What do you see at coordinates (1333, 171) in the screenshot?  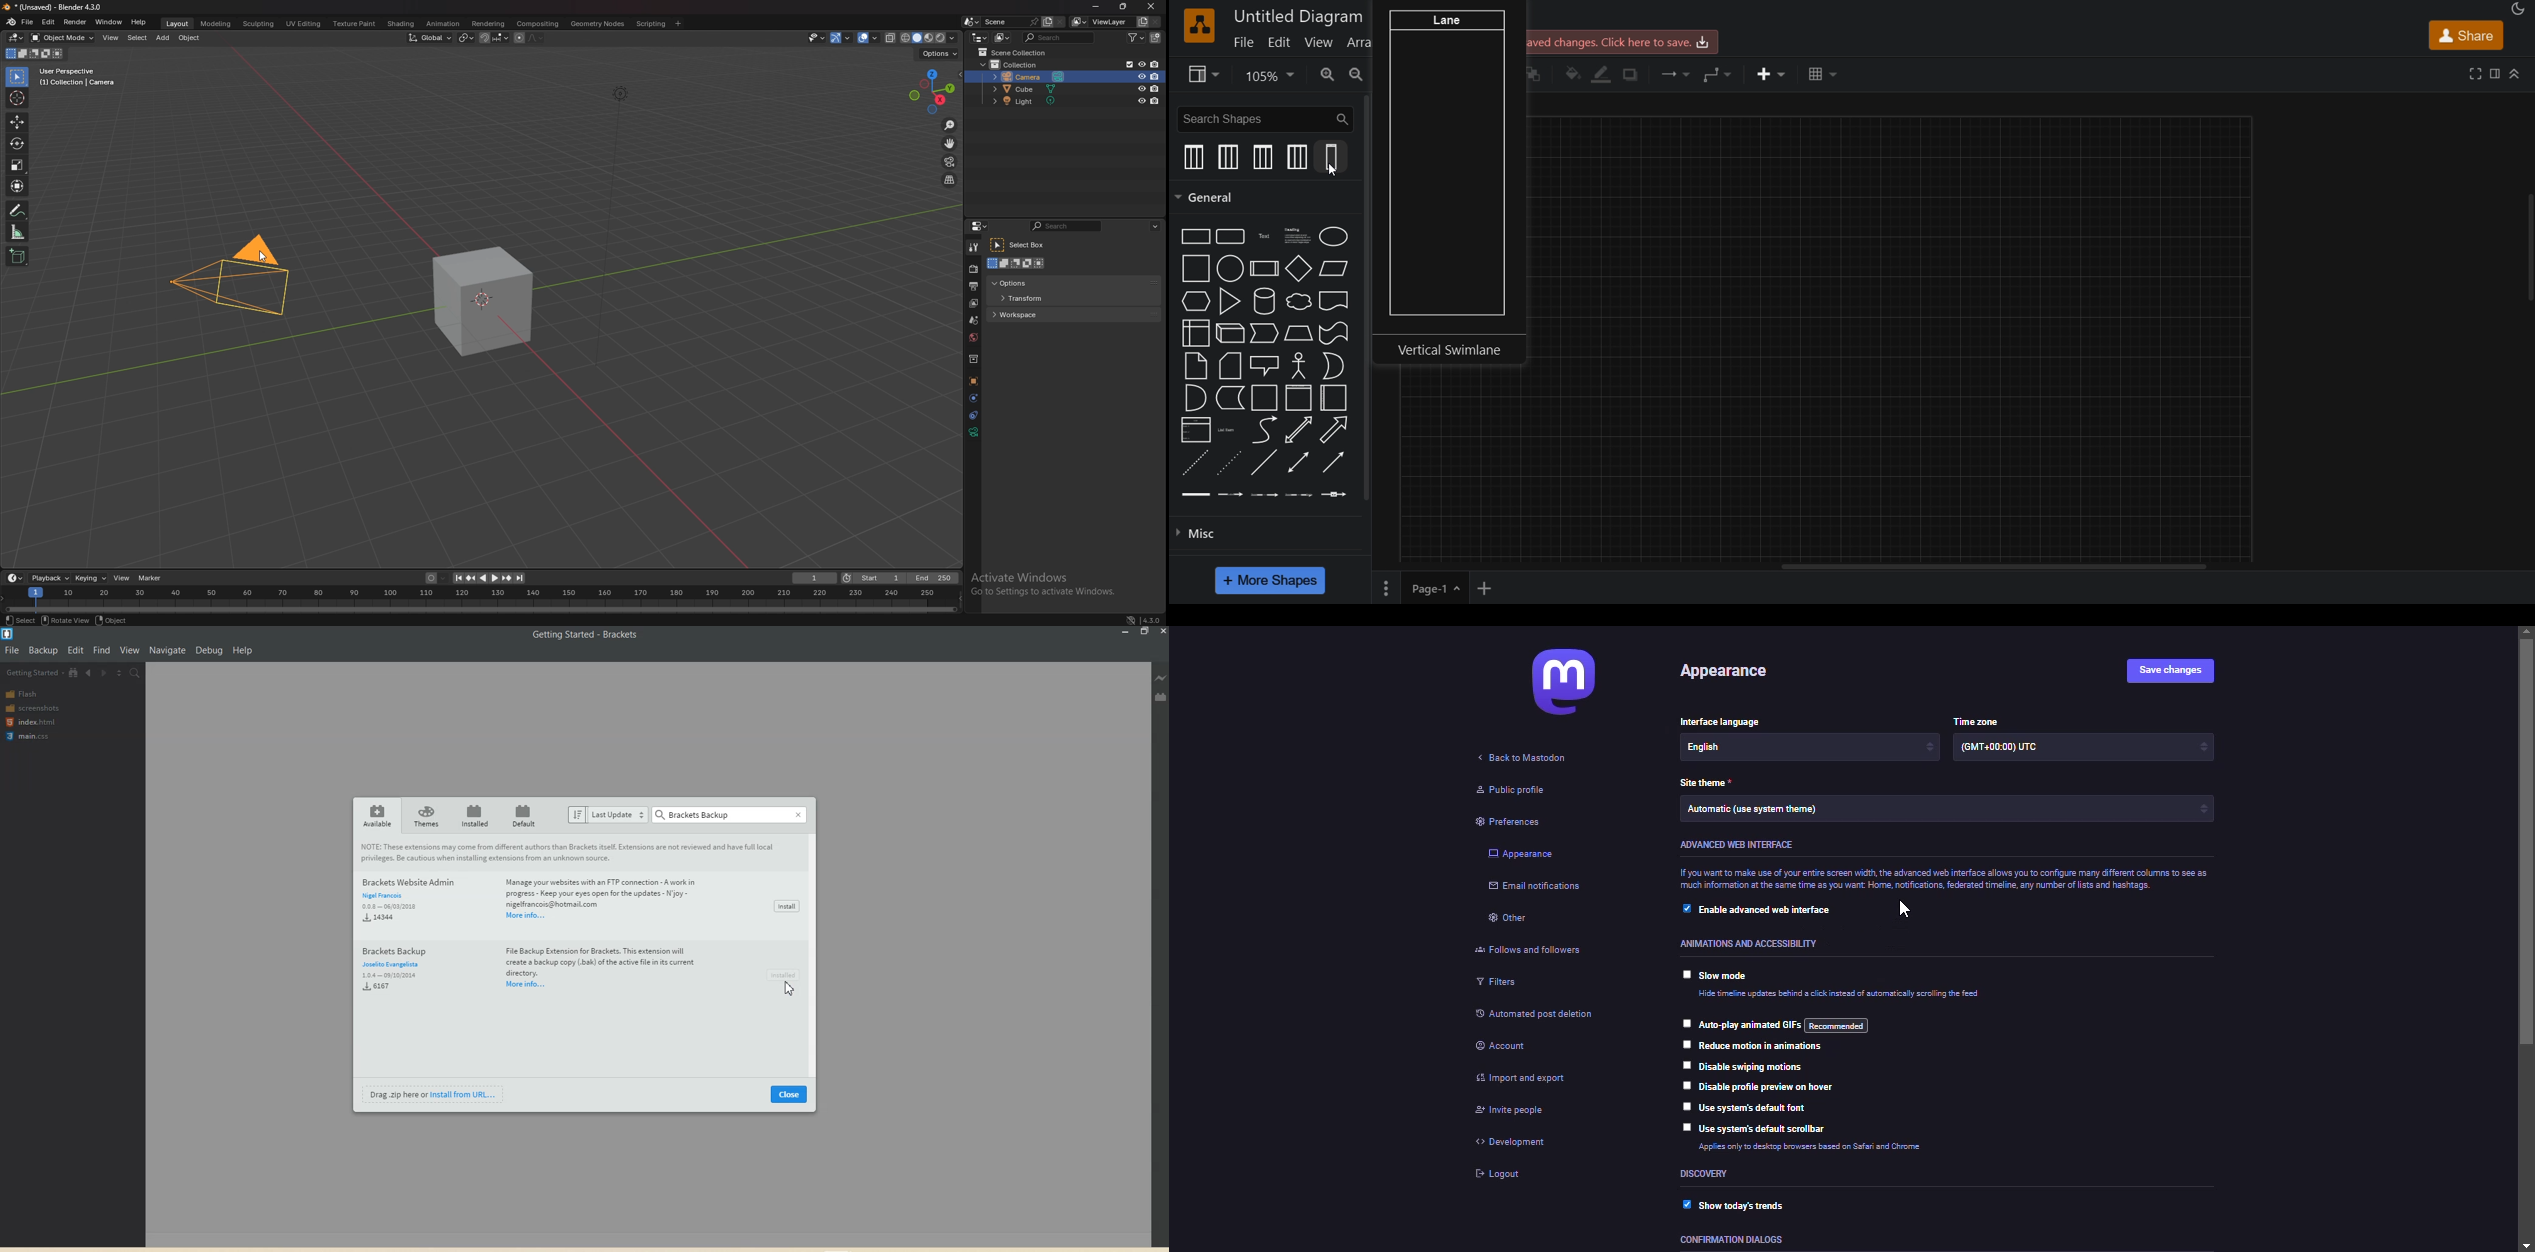 I see `cursor` at bounding box center [1333, 171].